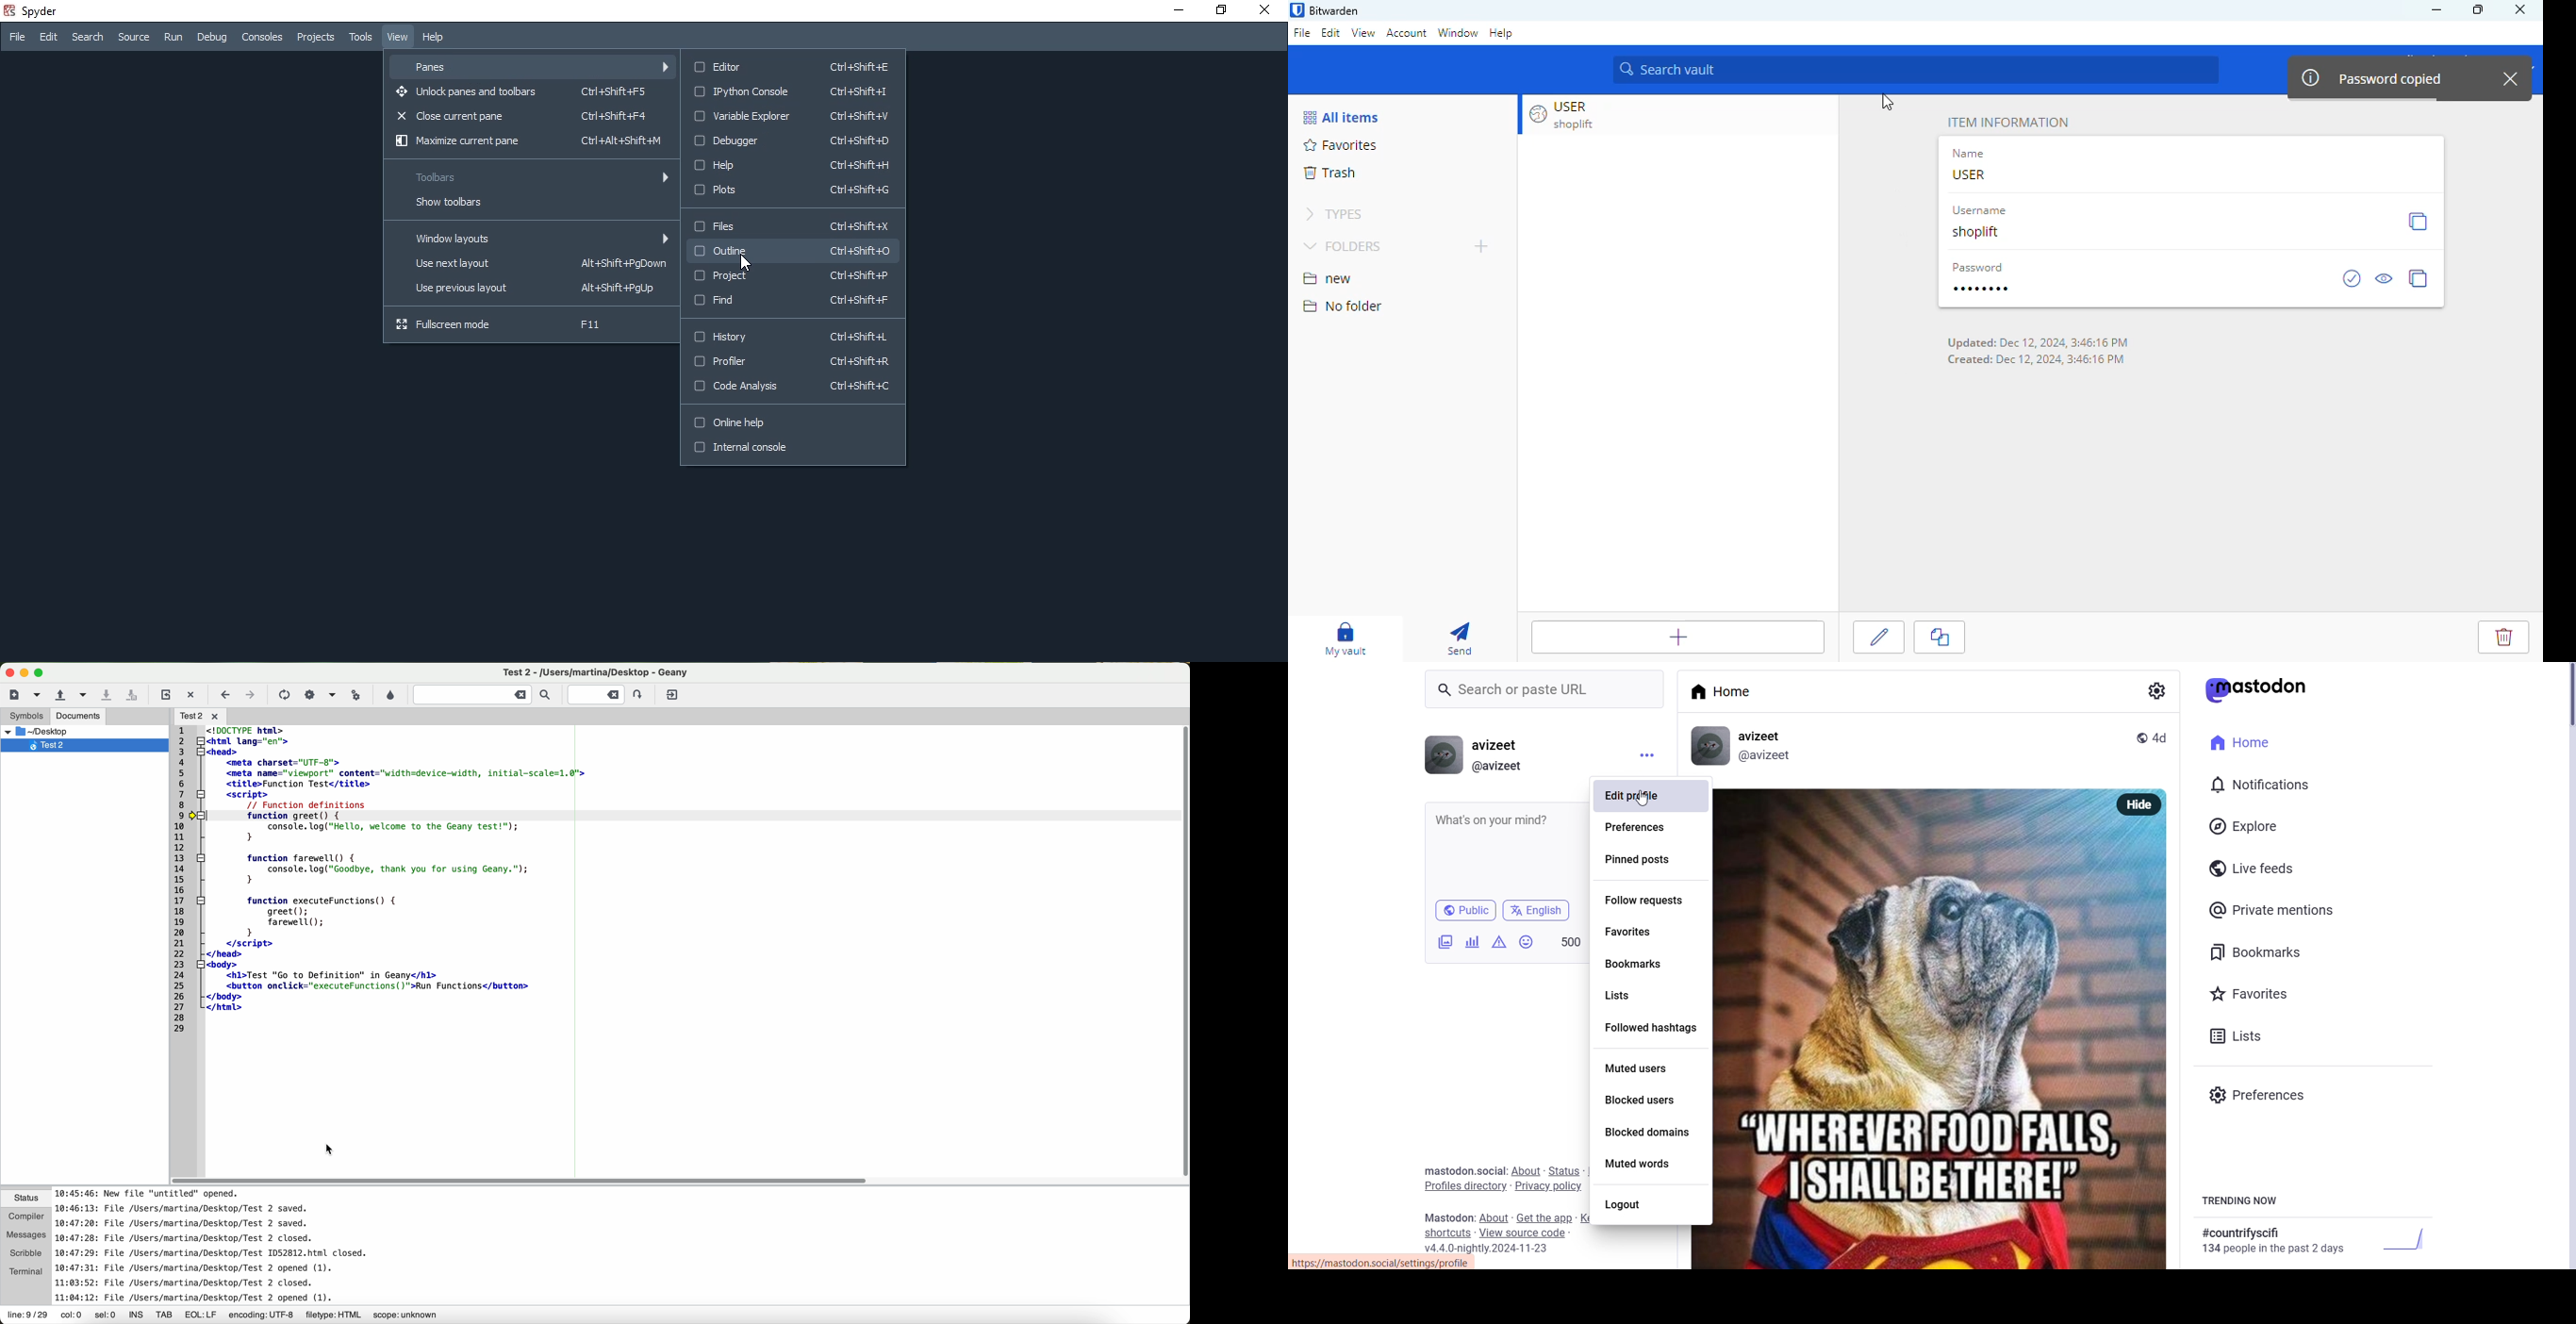  Describe the element at coordinates (1628, 1206) in the screenshot. I see `log out` at that location.